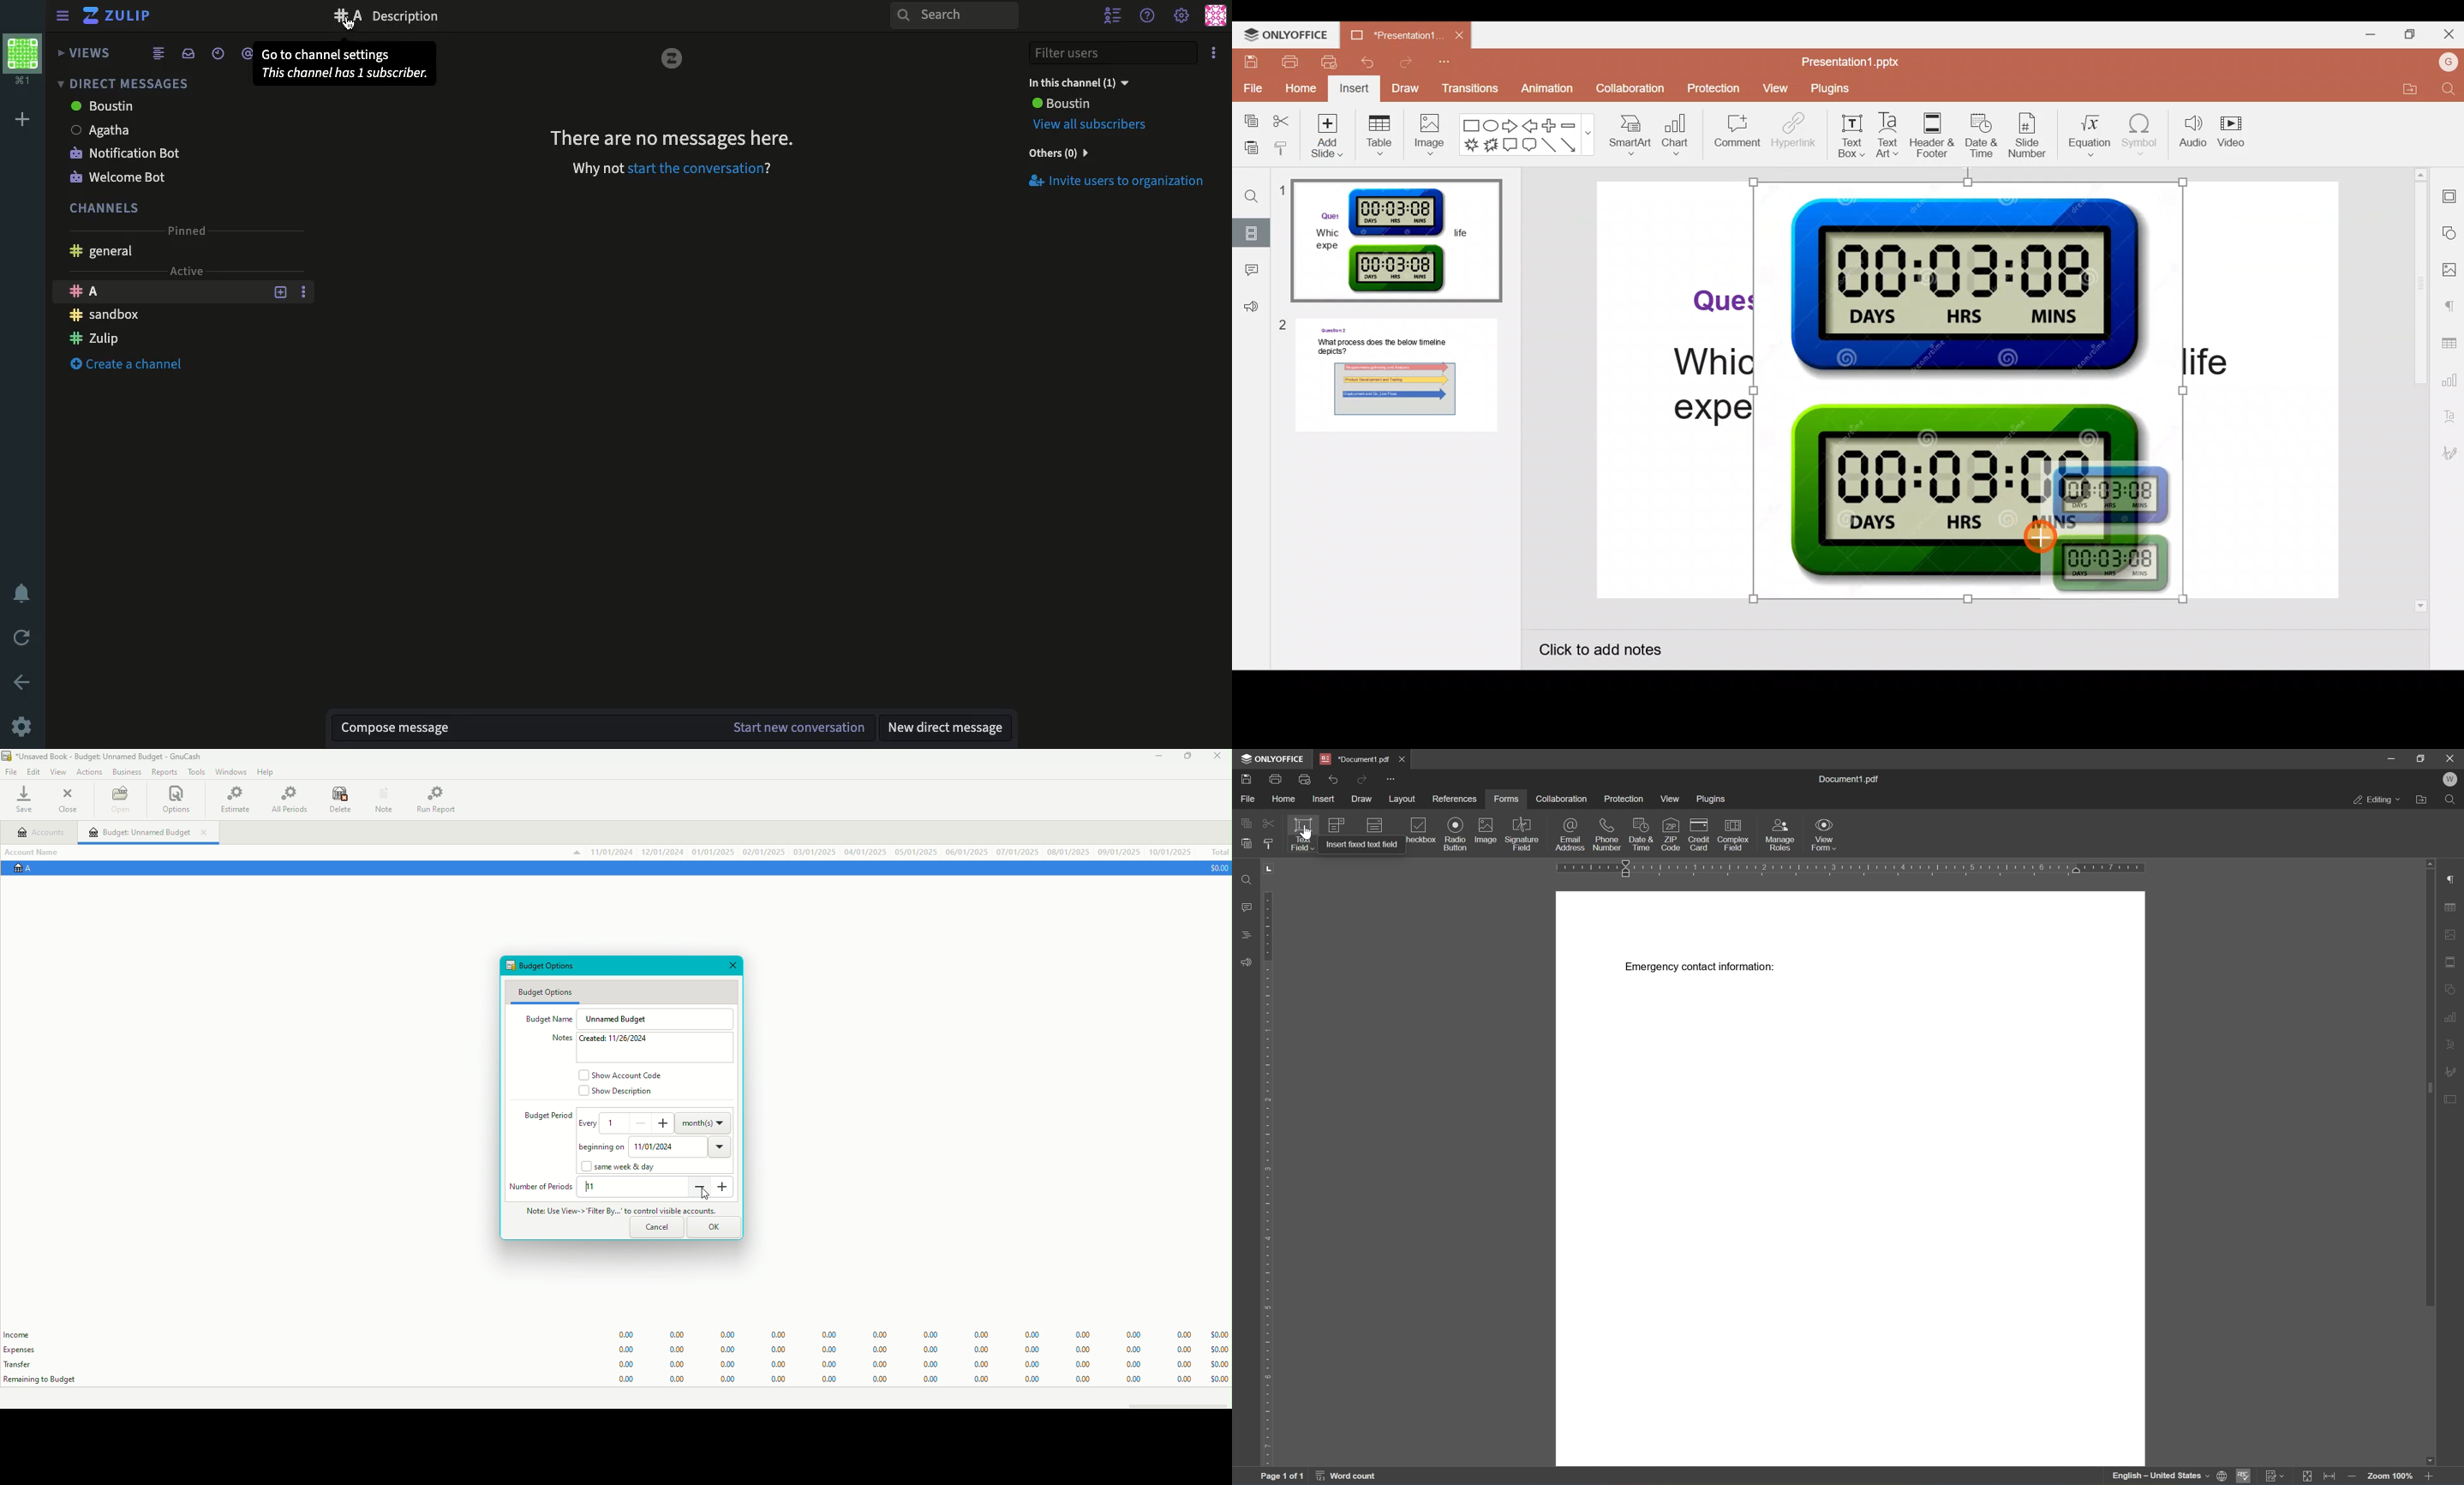 This screenshot has height=1512, width=2464. What do you see at coordinates (1459, 37) in the screenshot?
I see `Close document` at bounding box center [1459, 37].